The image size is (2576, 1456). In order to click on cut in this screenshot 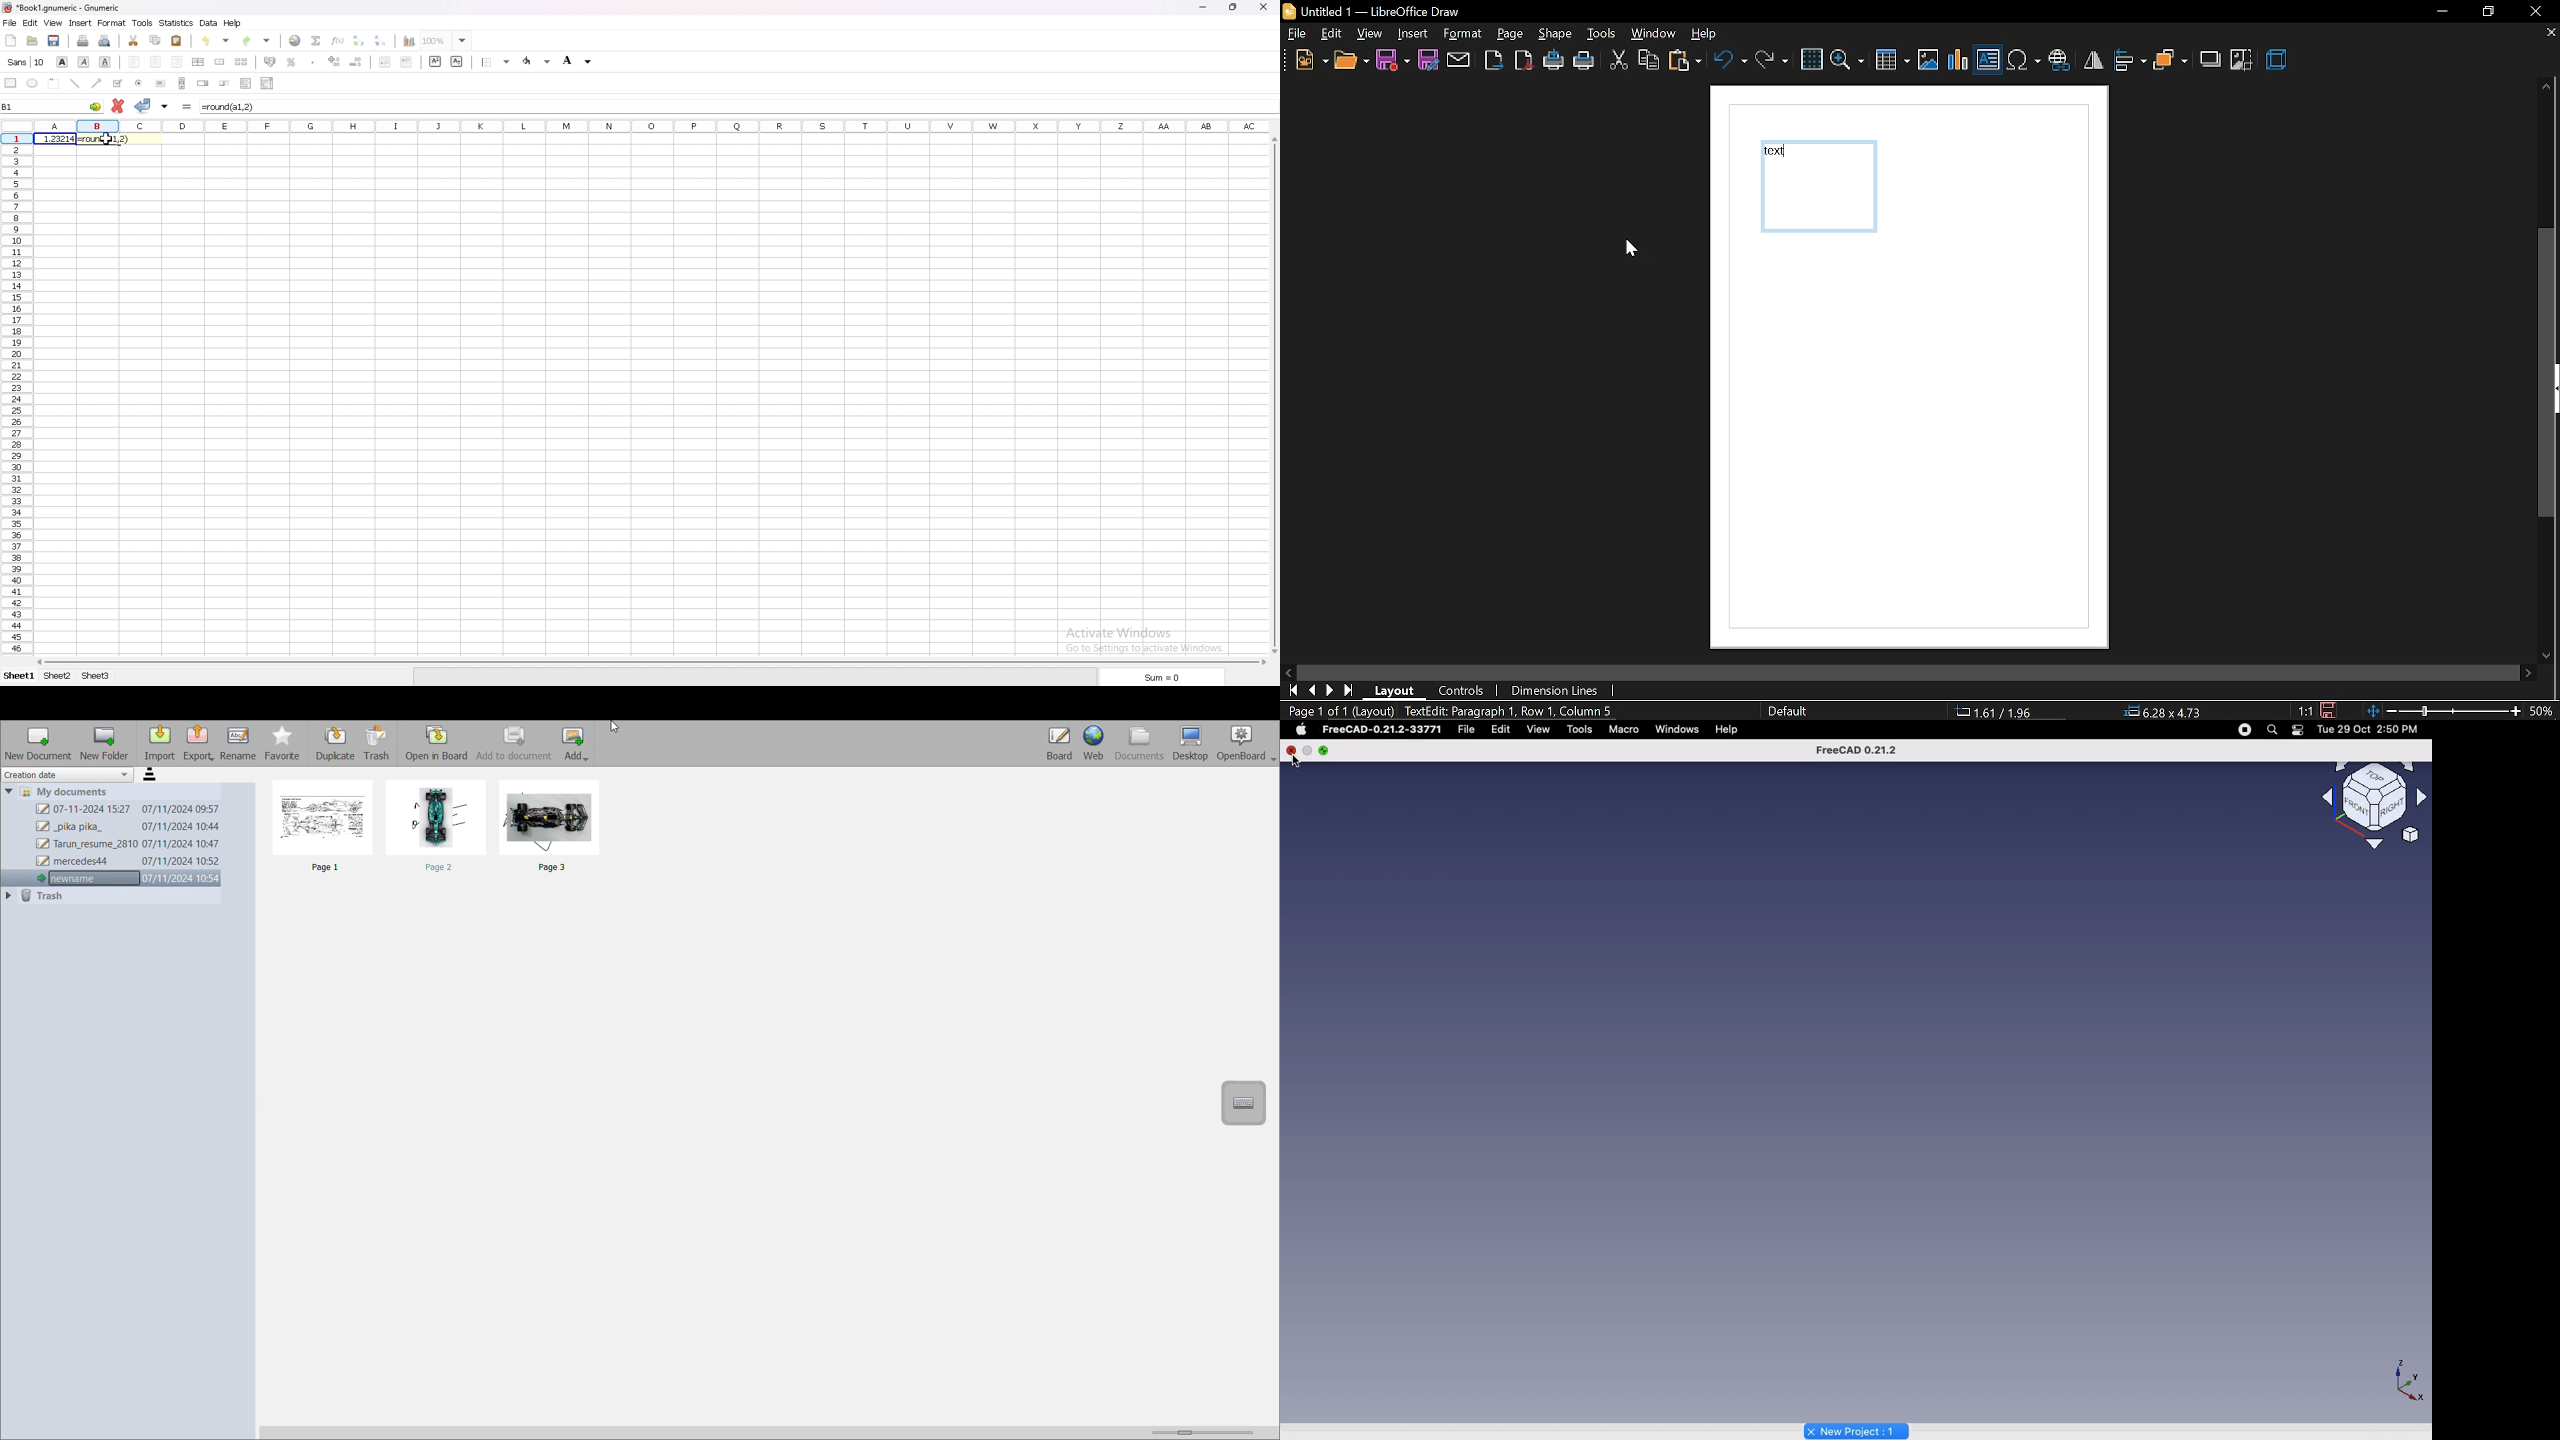, I will do `click(1618, 62)`.